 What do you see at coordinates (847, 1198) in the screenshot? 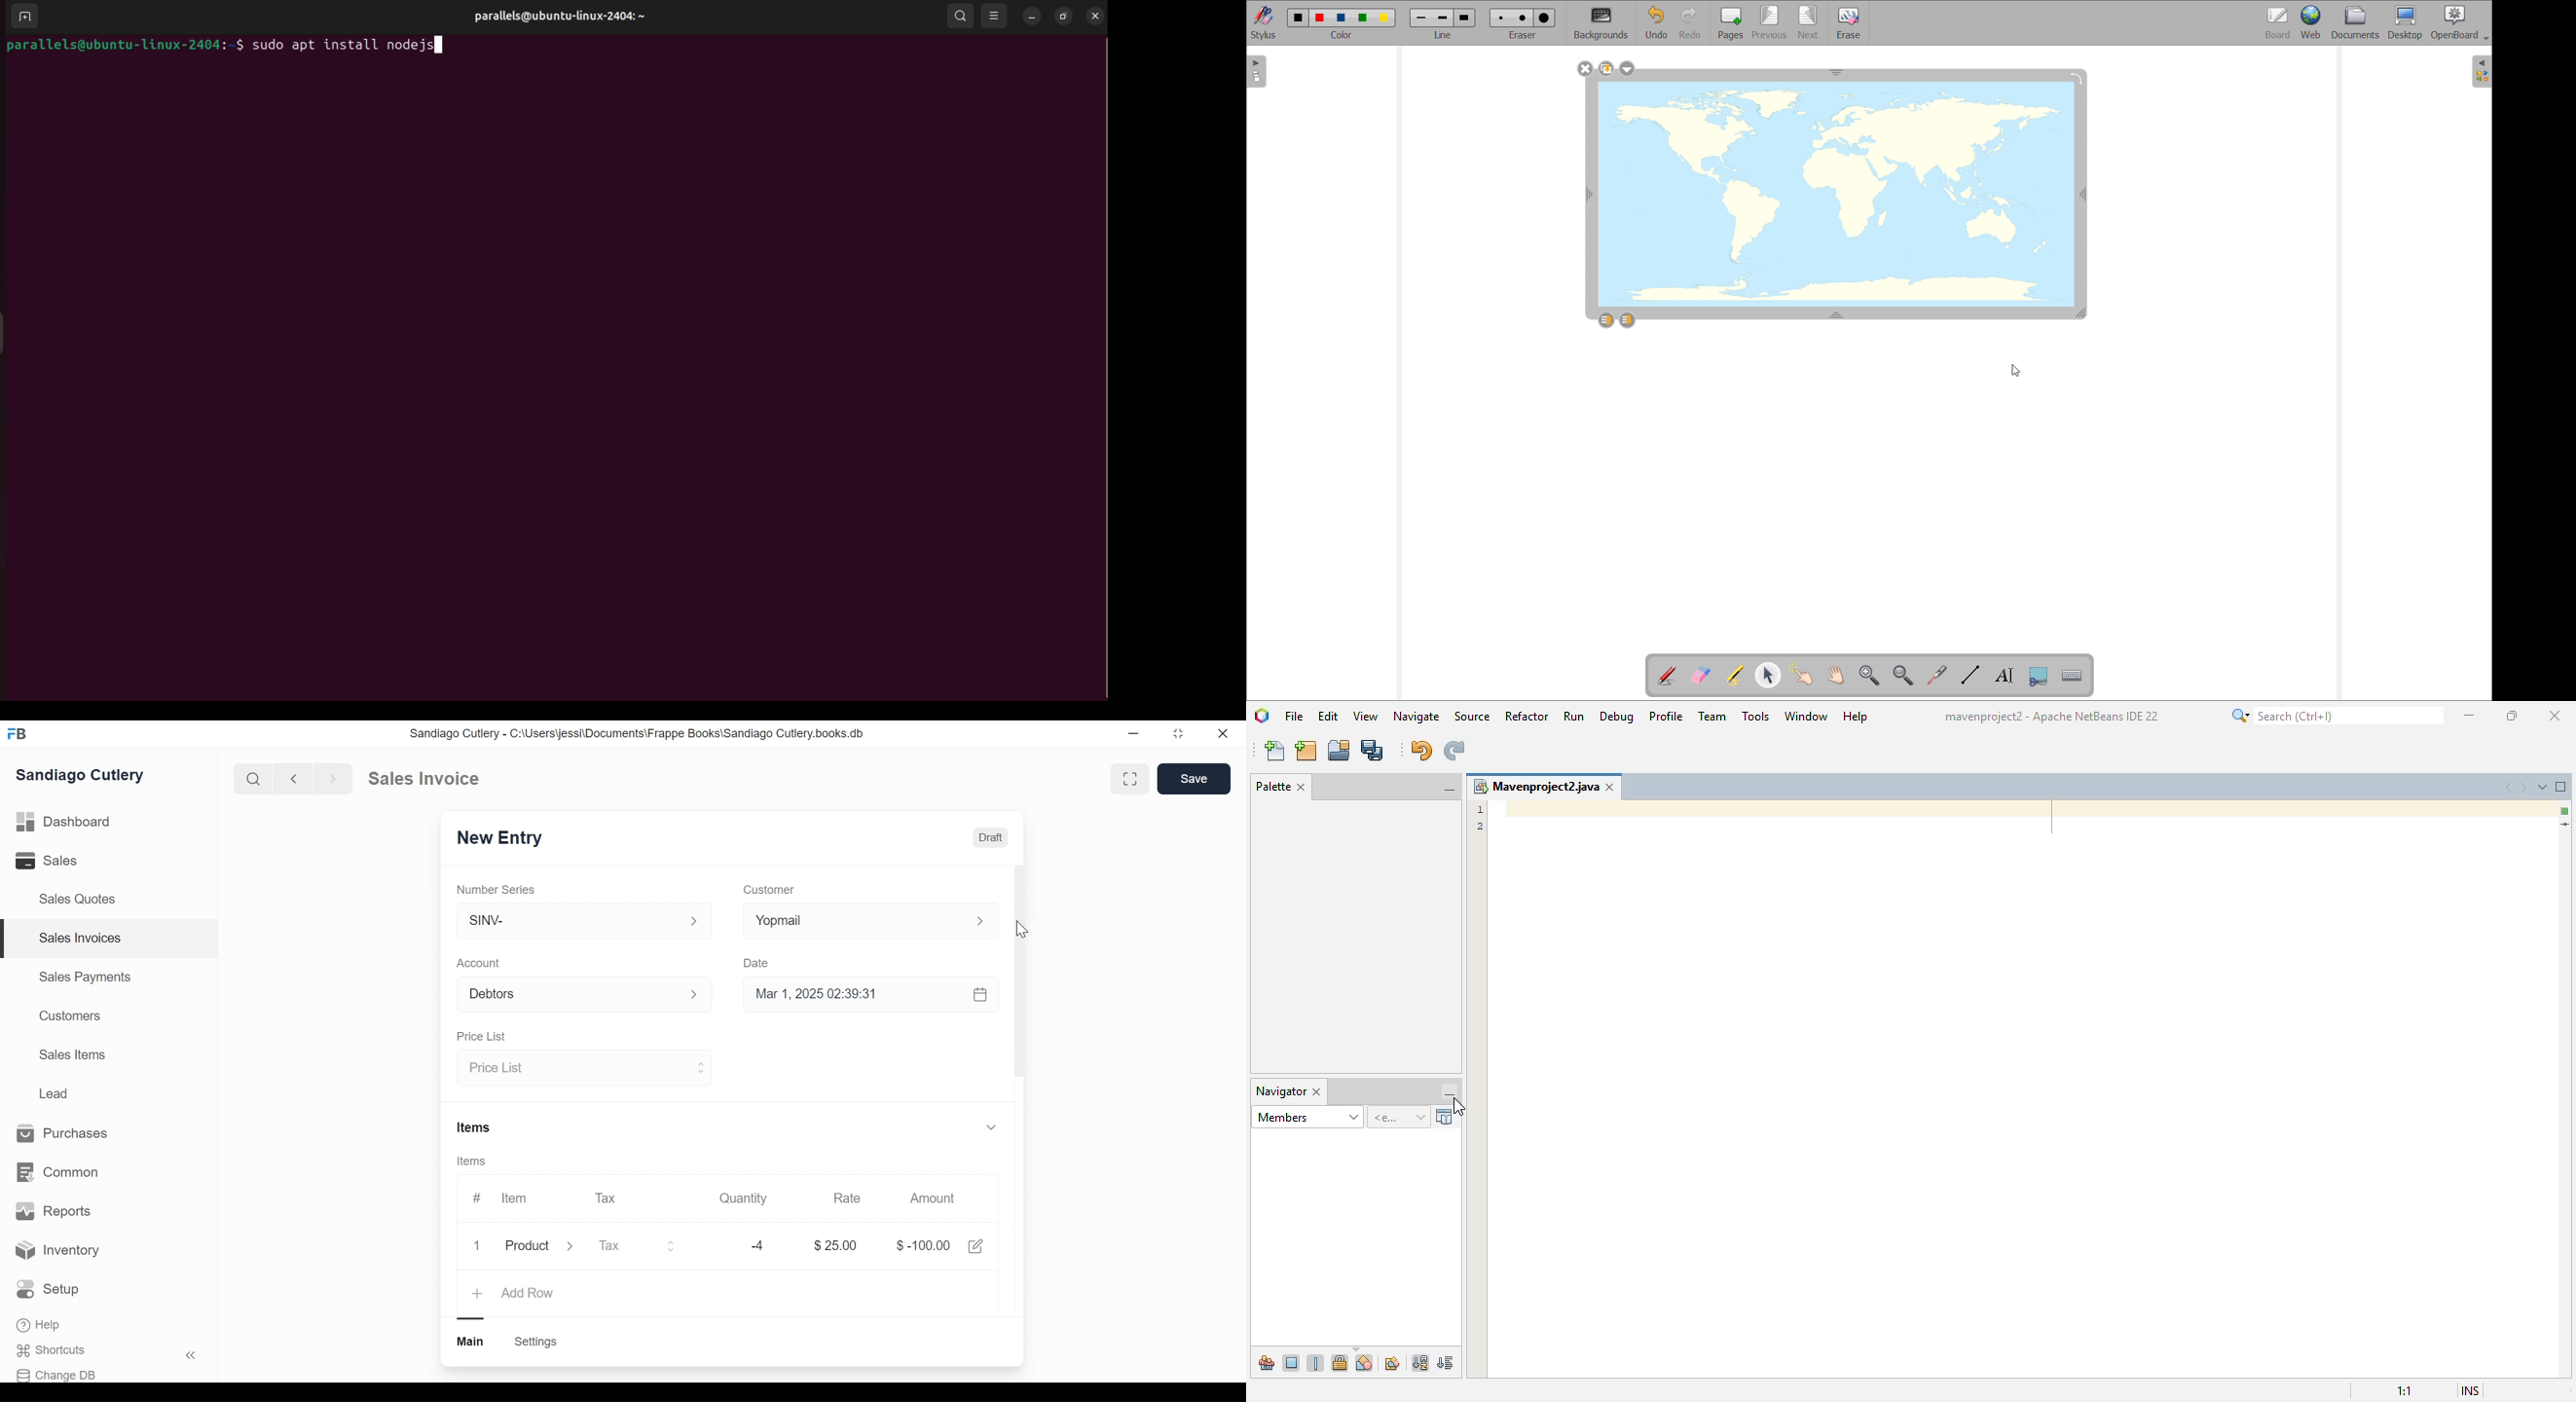
I see `Rate` at bounding box center [847, 1198].